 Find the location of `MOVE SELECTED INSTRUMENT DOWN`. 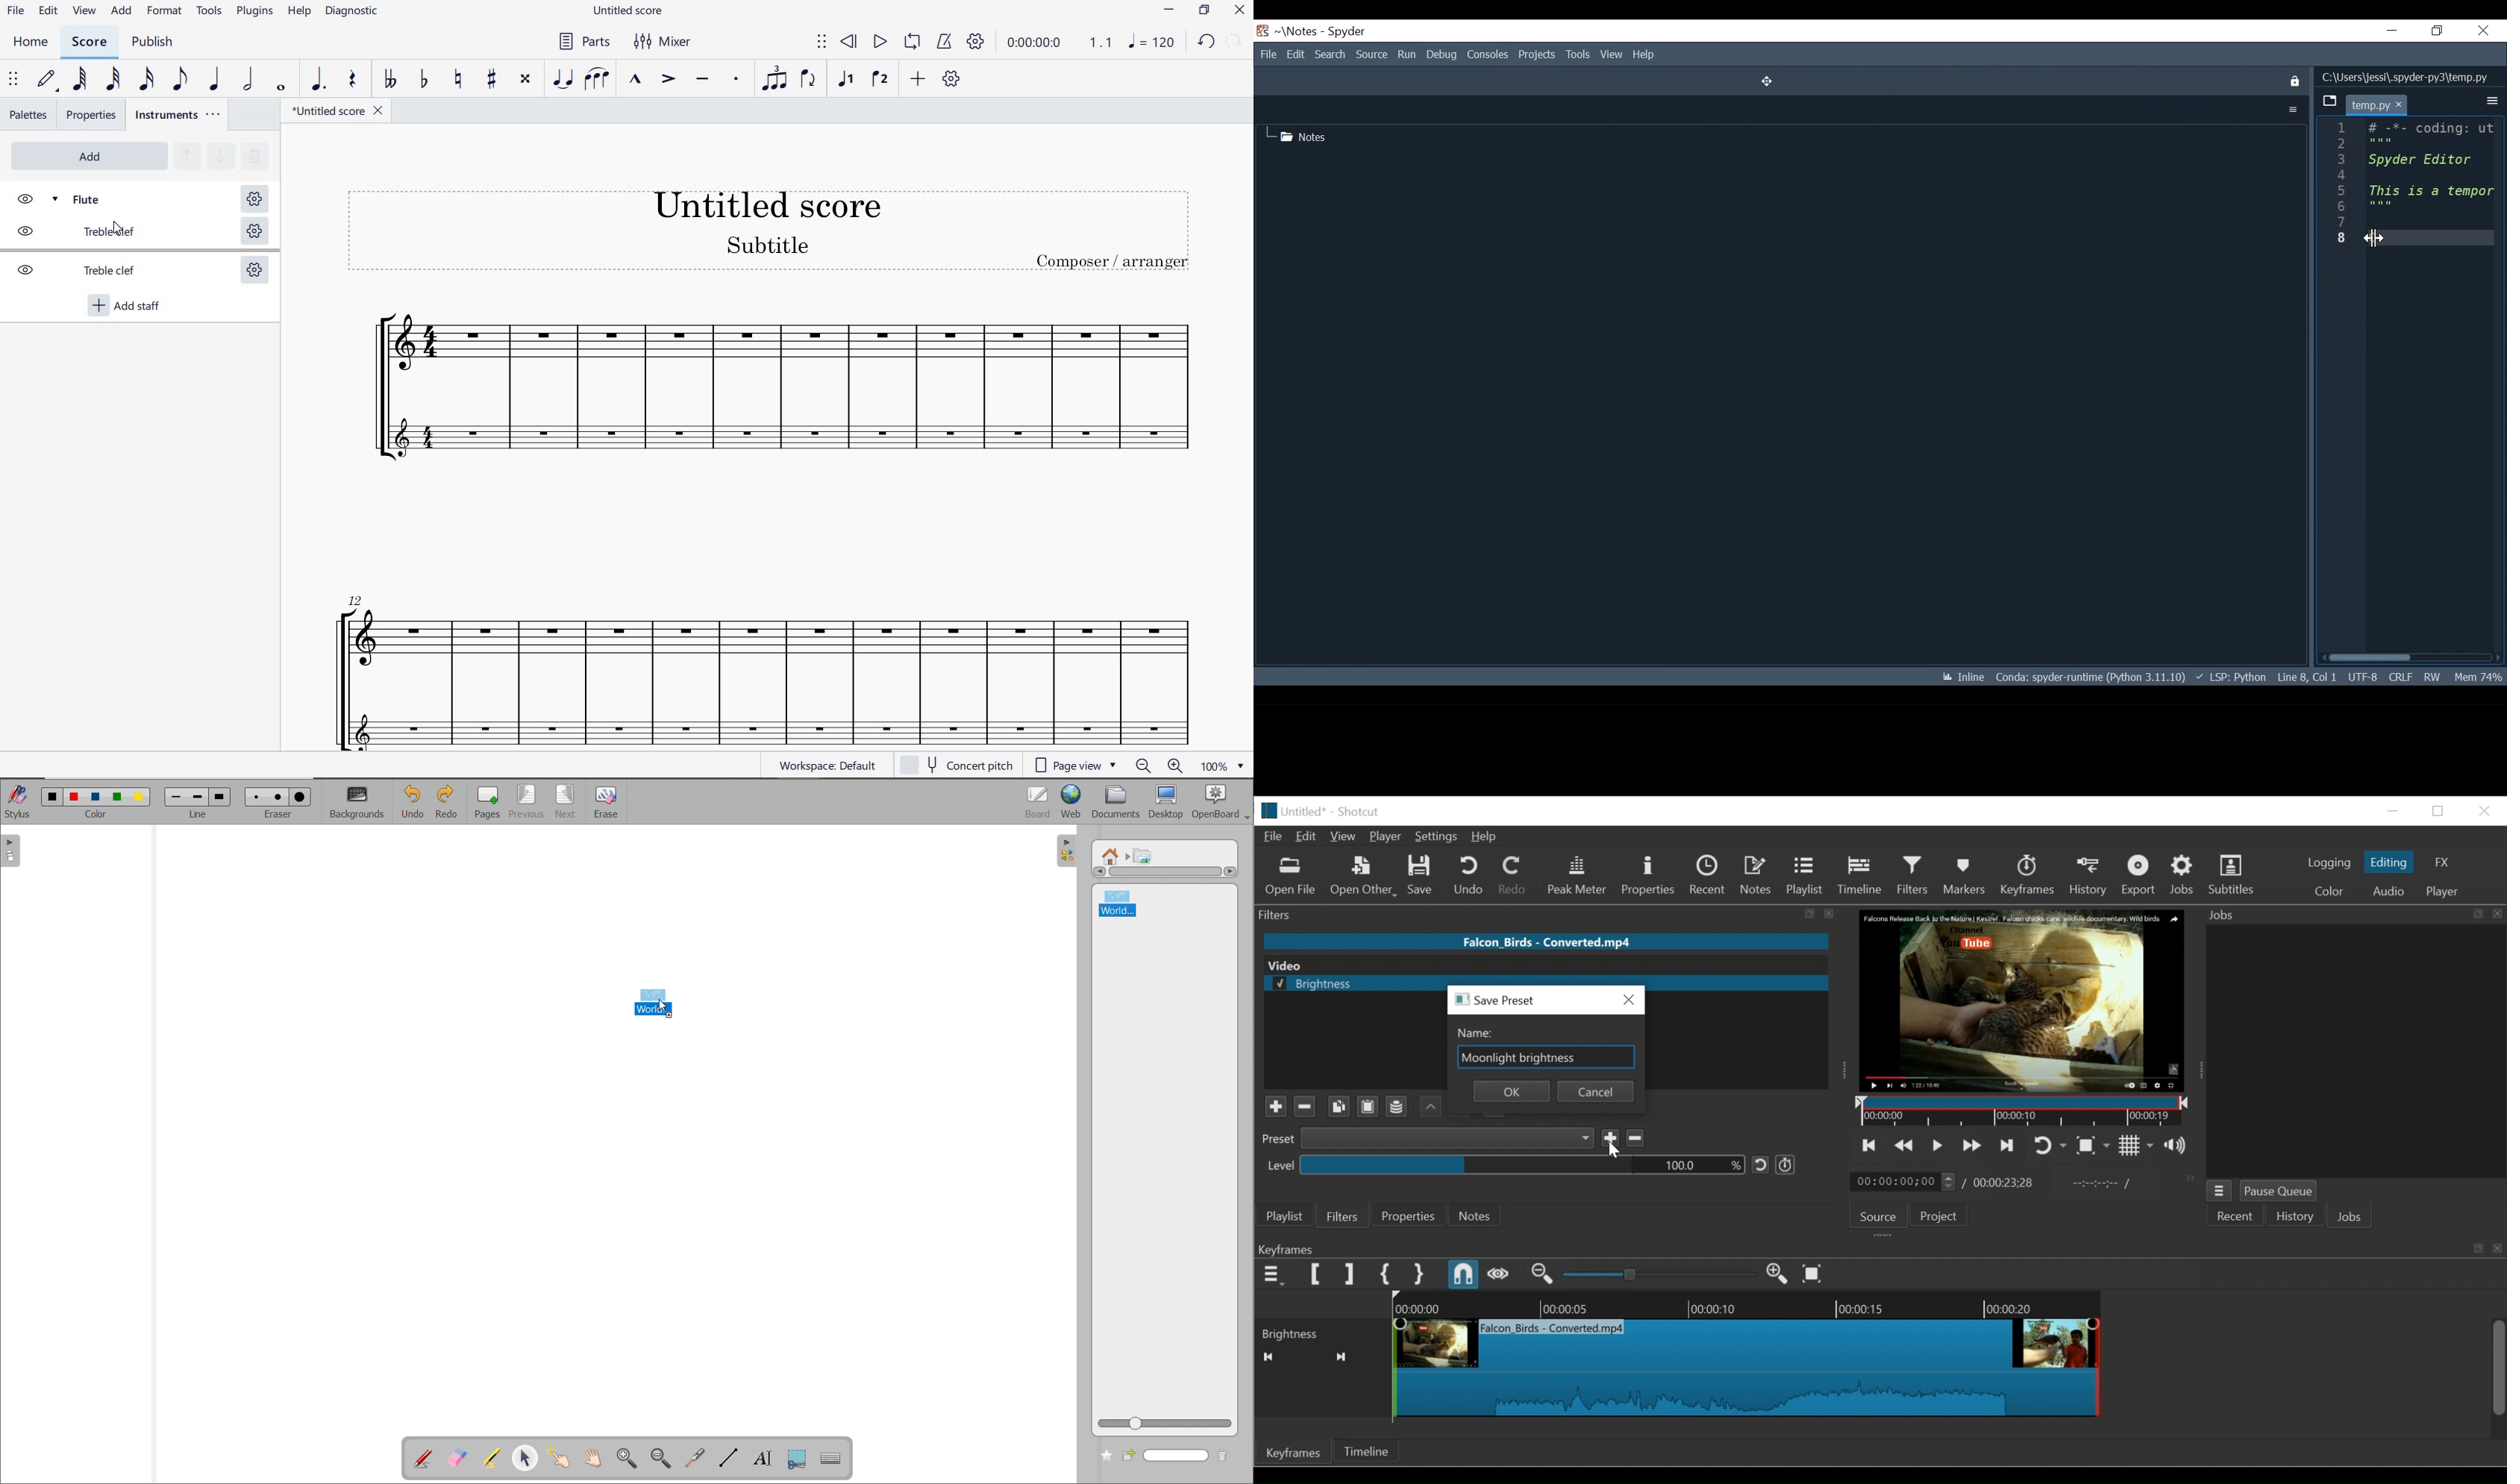

MOVE SELECTED INSTRUMENT DOWN is located at coordinates (219, 154).